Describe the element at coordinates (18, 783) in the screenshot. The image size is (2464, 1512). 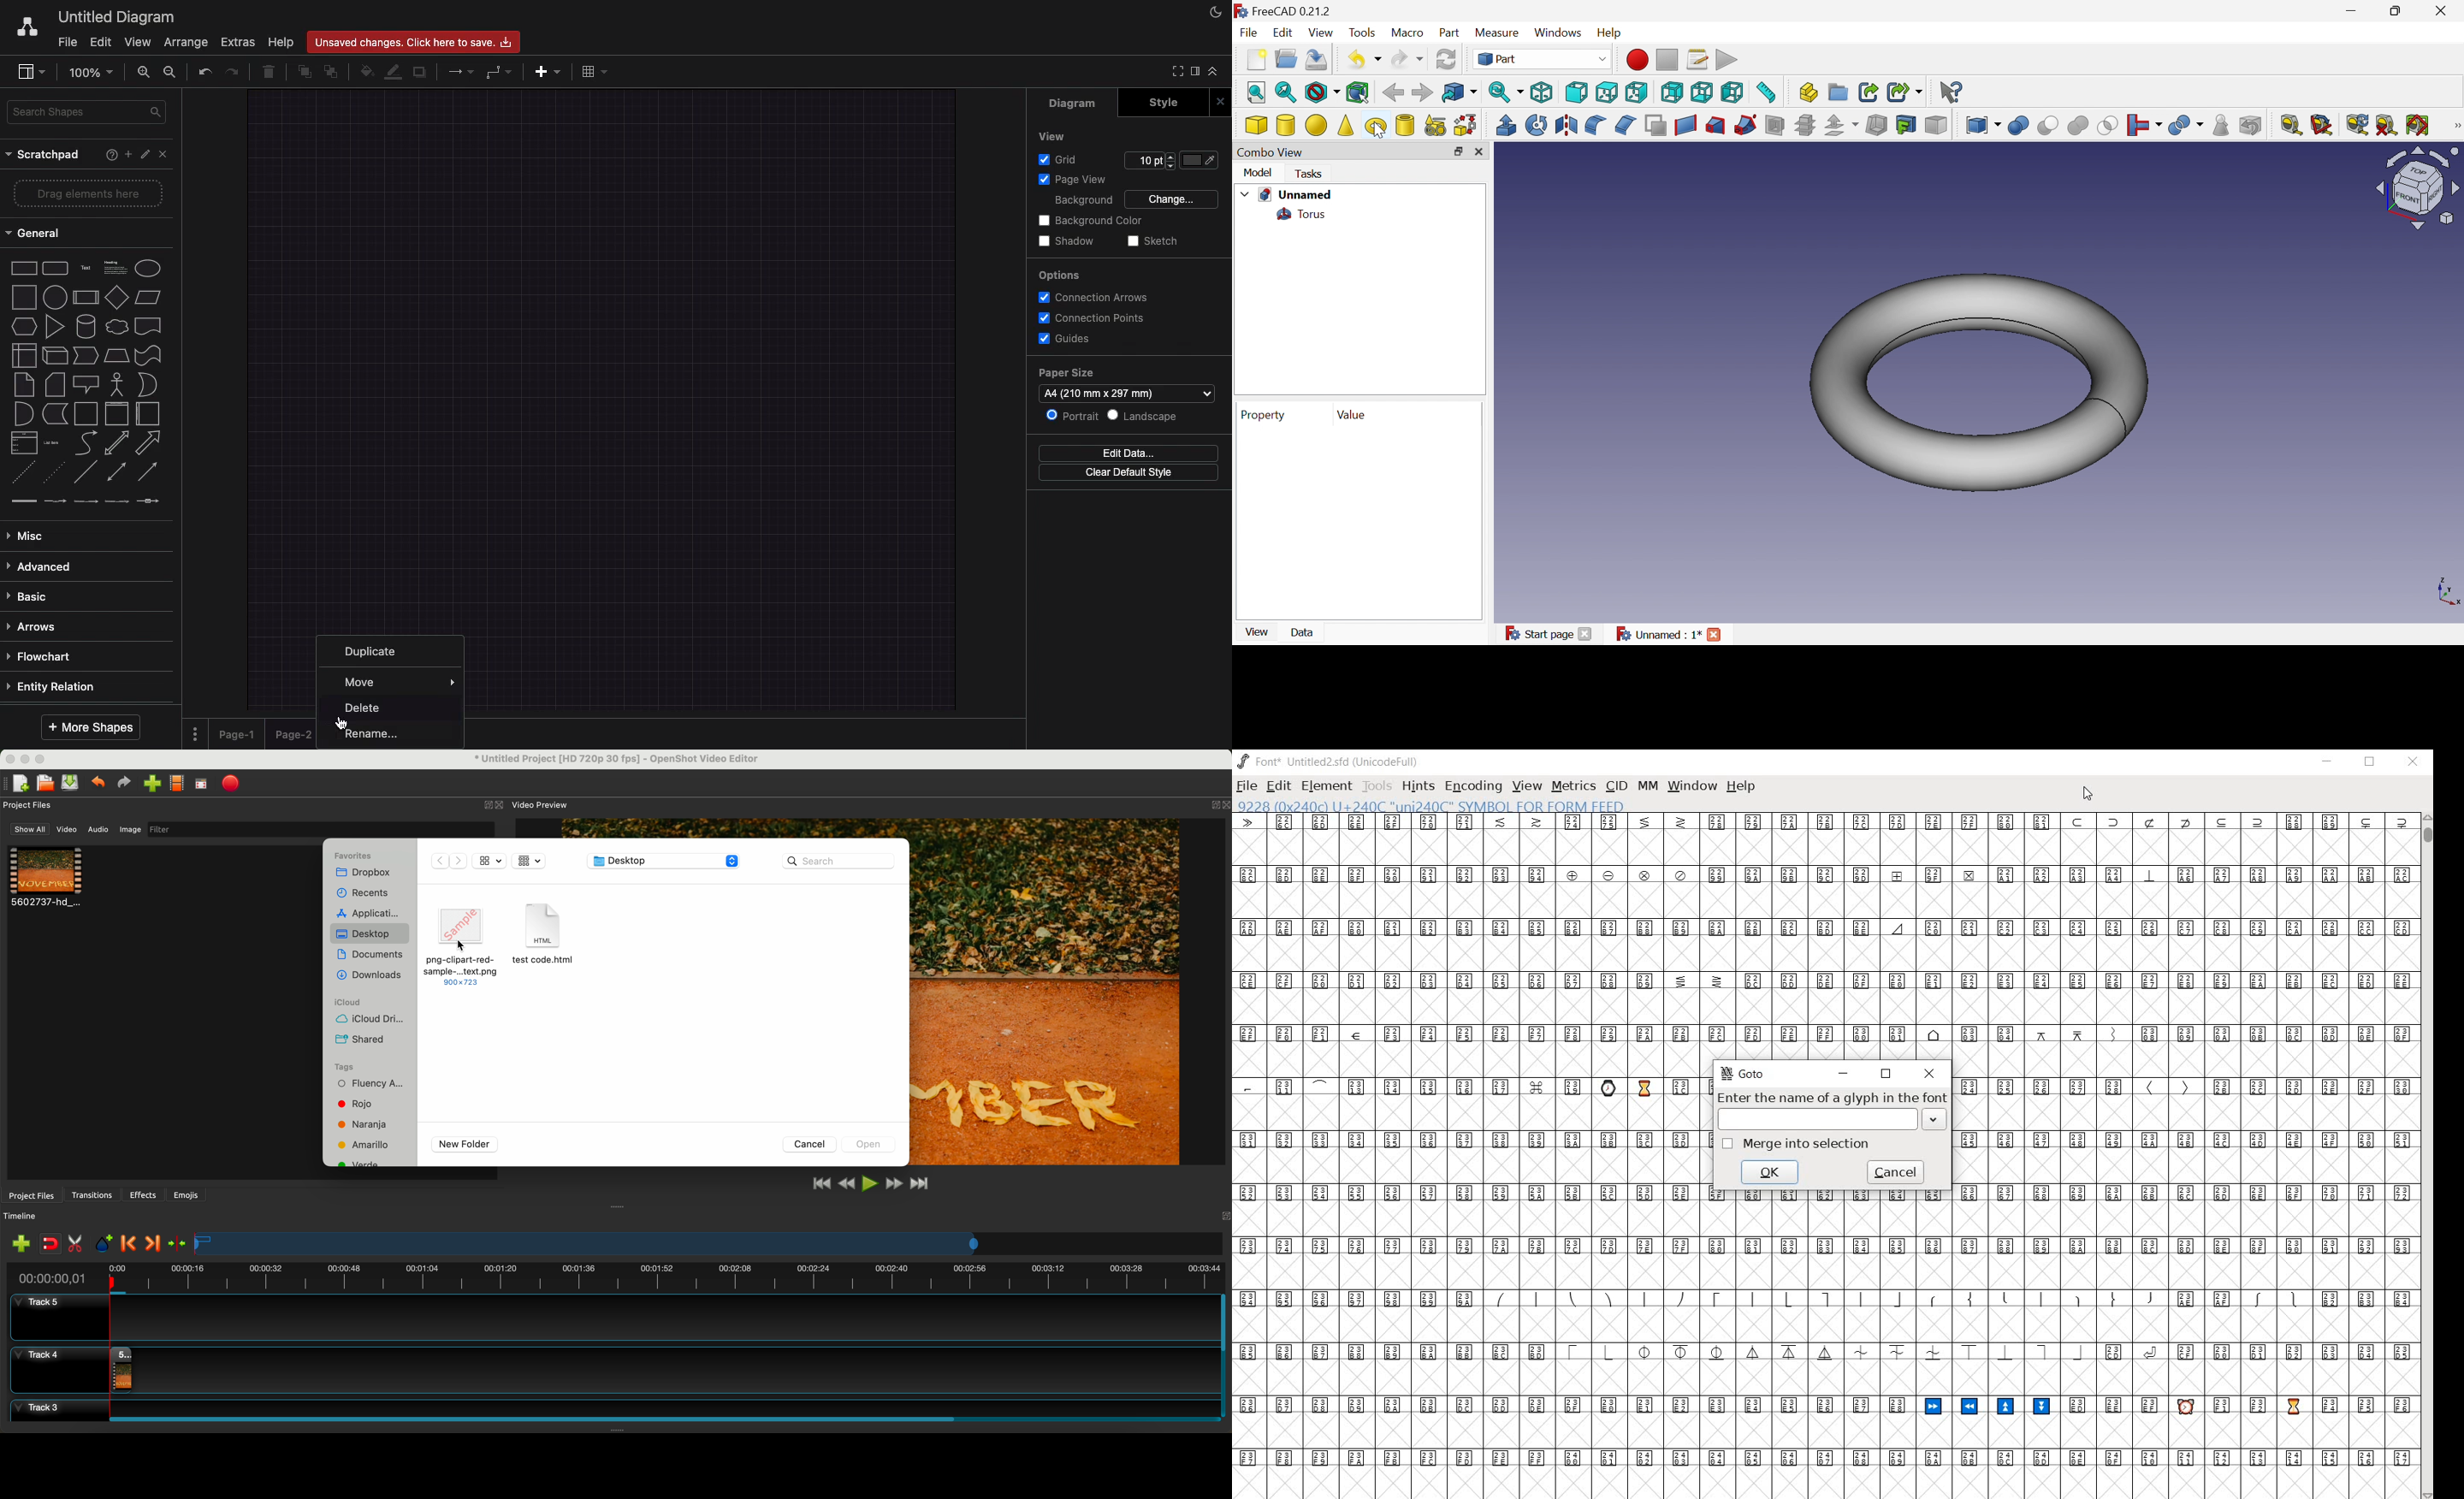
I see `new file` at that location.